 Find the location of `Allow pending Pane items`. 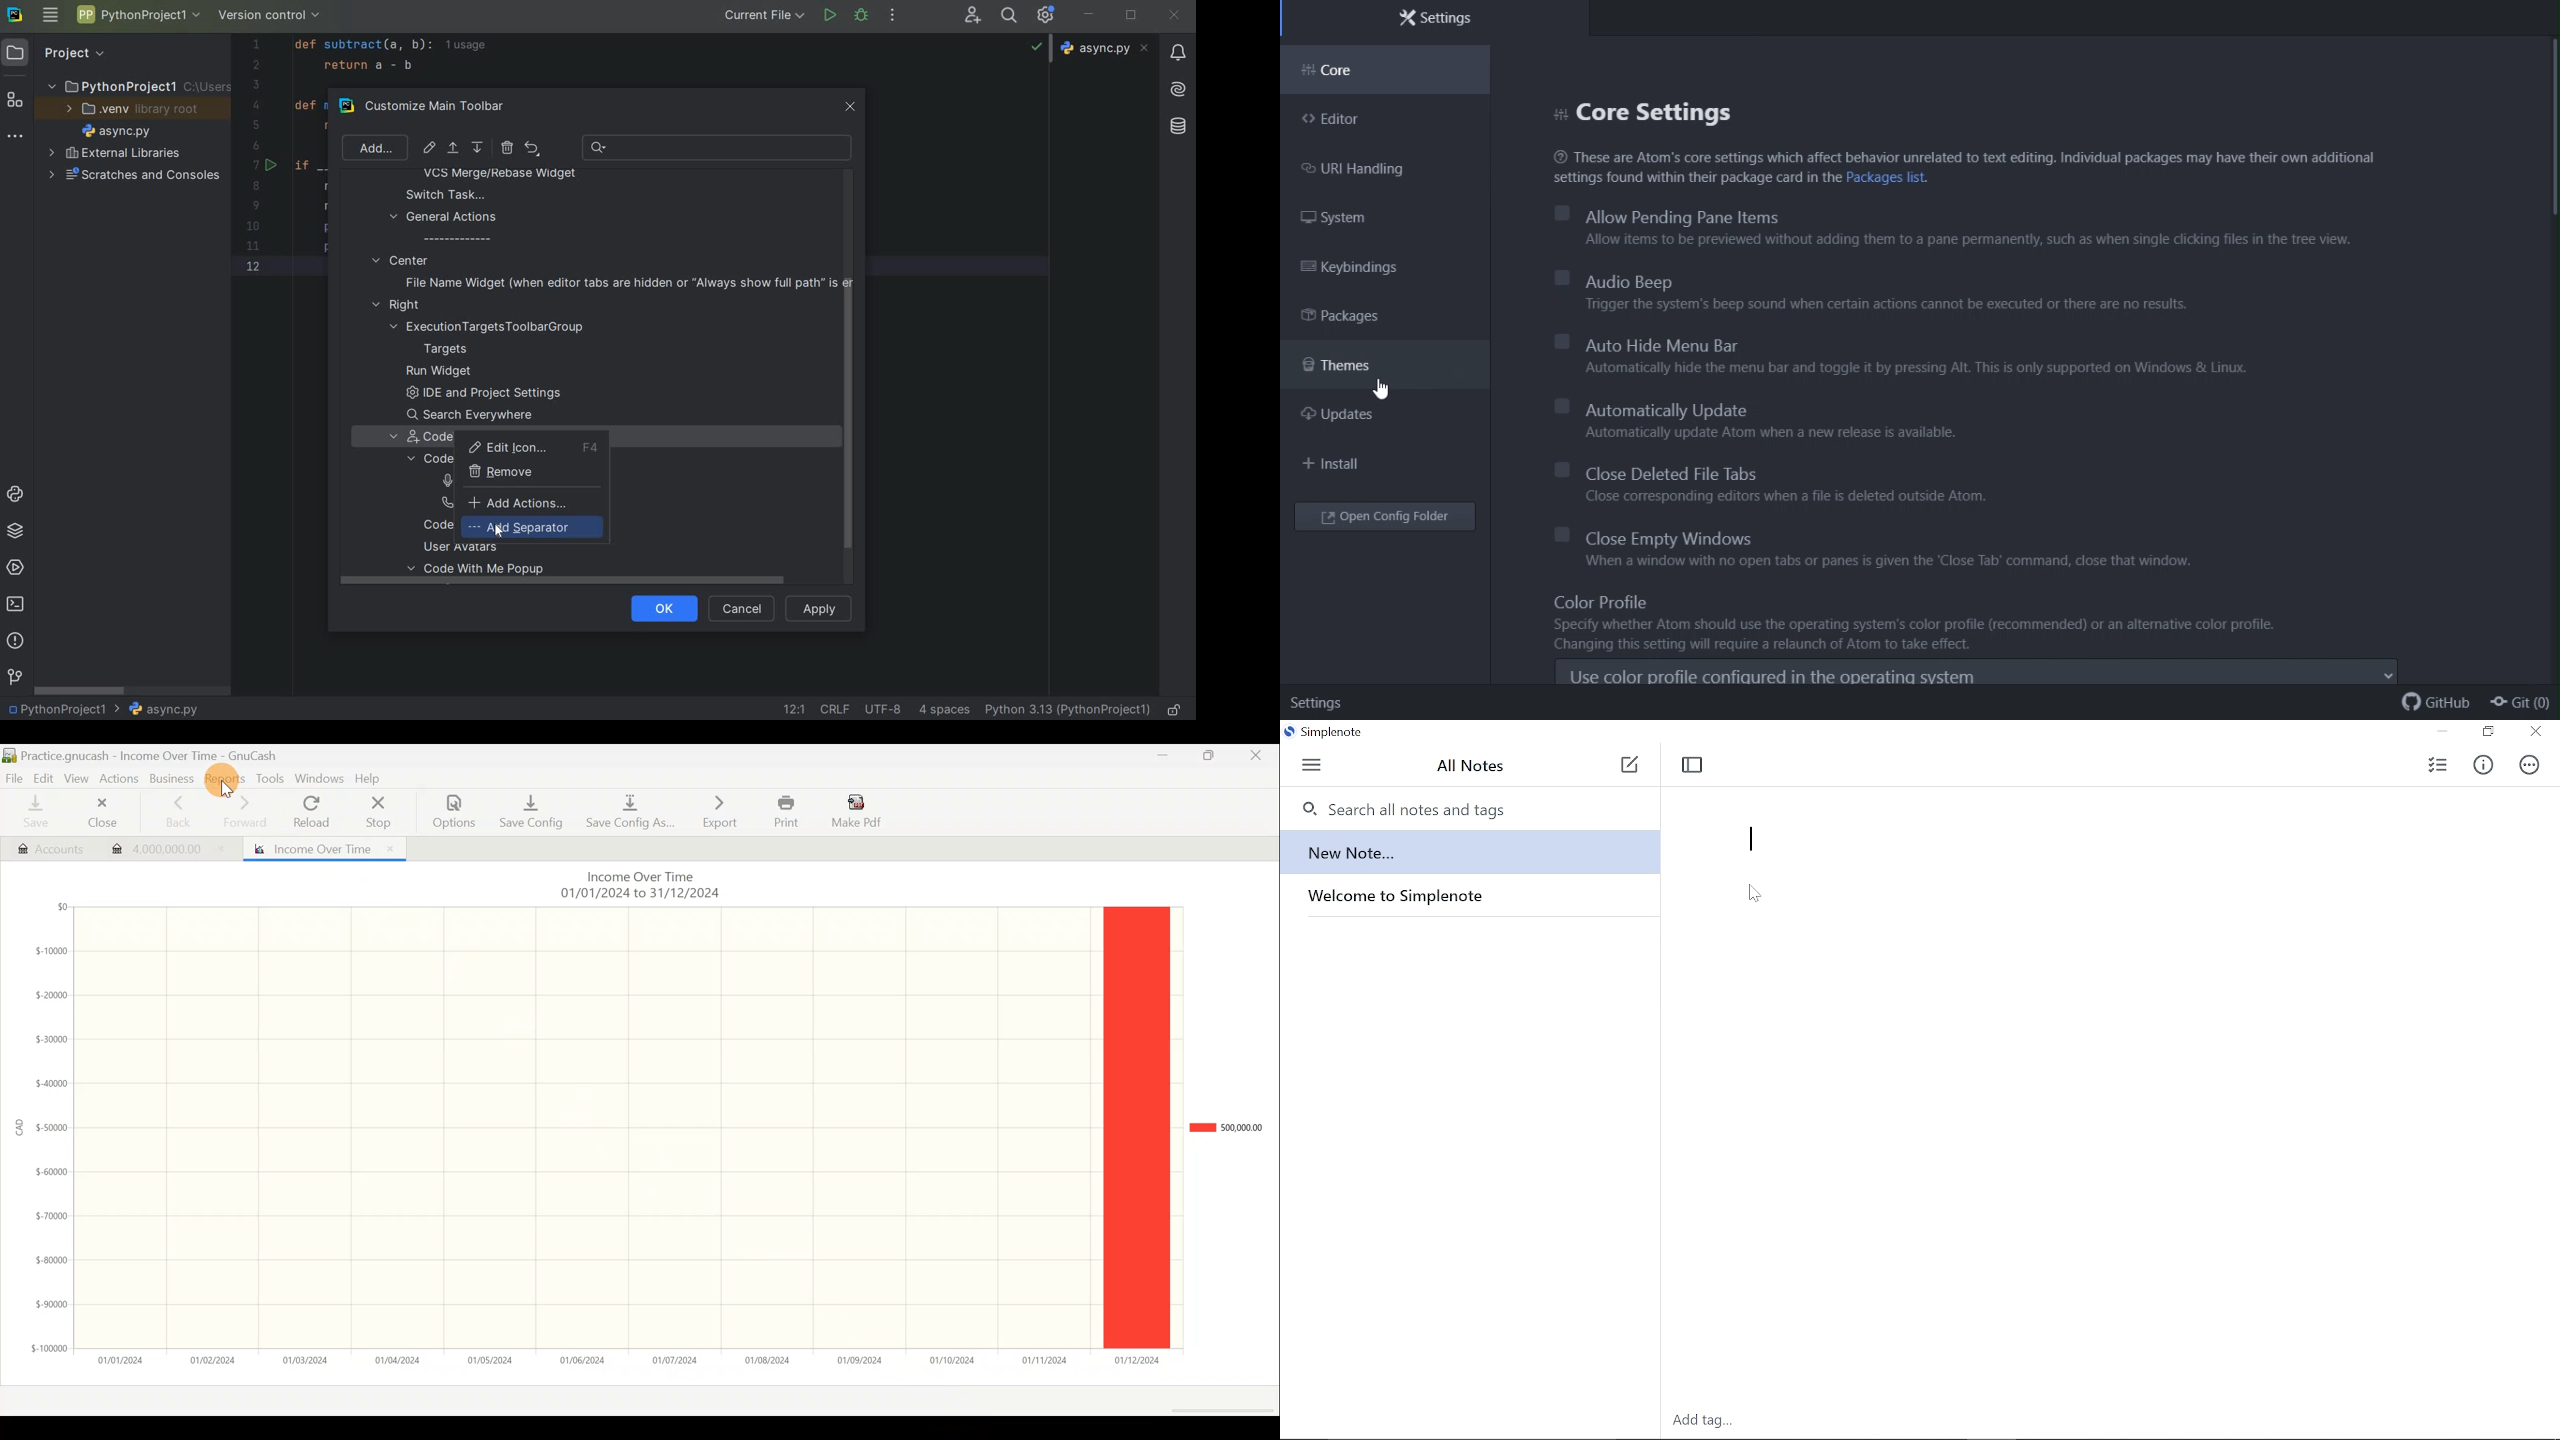

Allow pending Pane items is located at coordinates (1957, 226).